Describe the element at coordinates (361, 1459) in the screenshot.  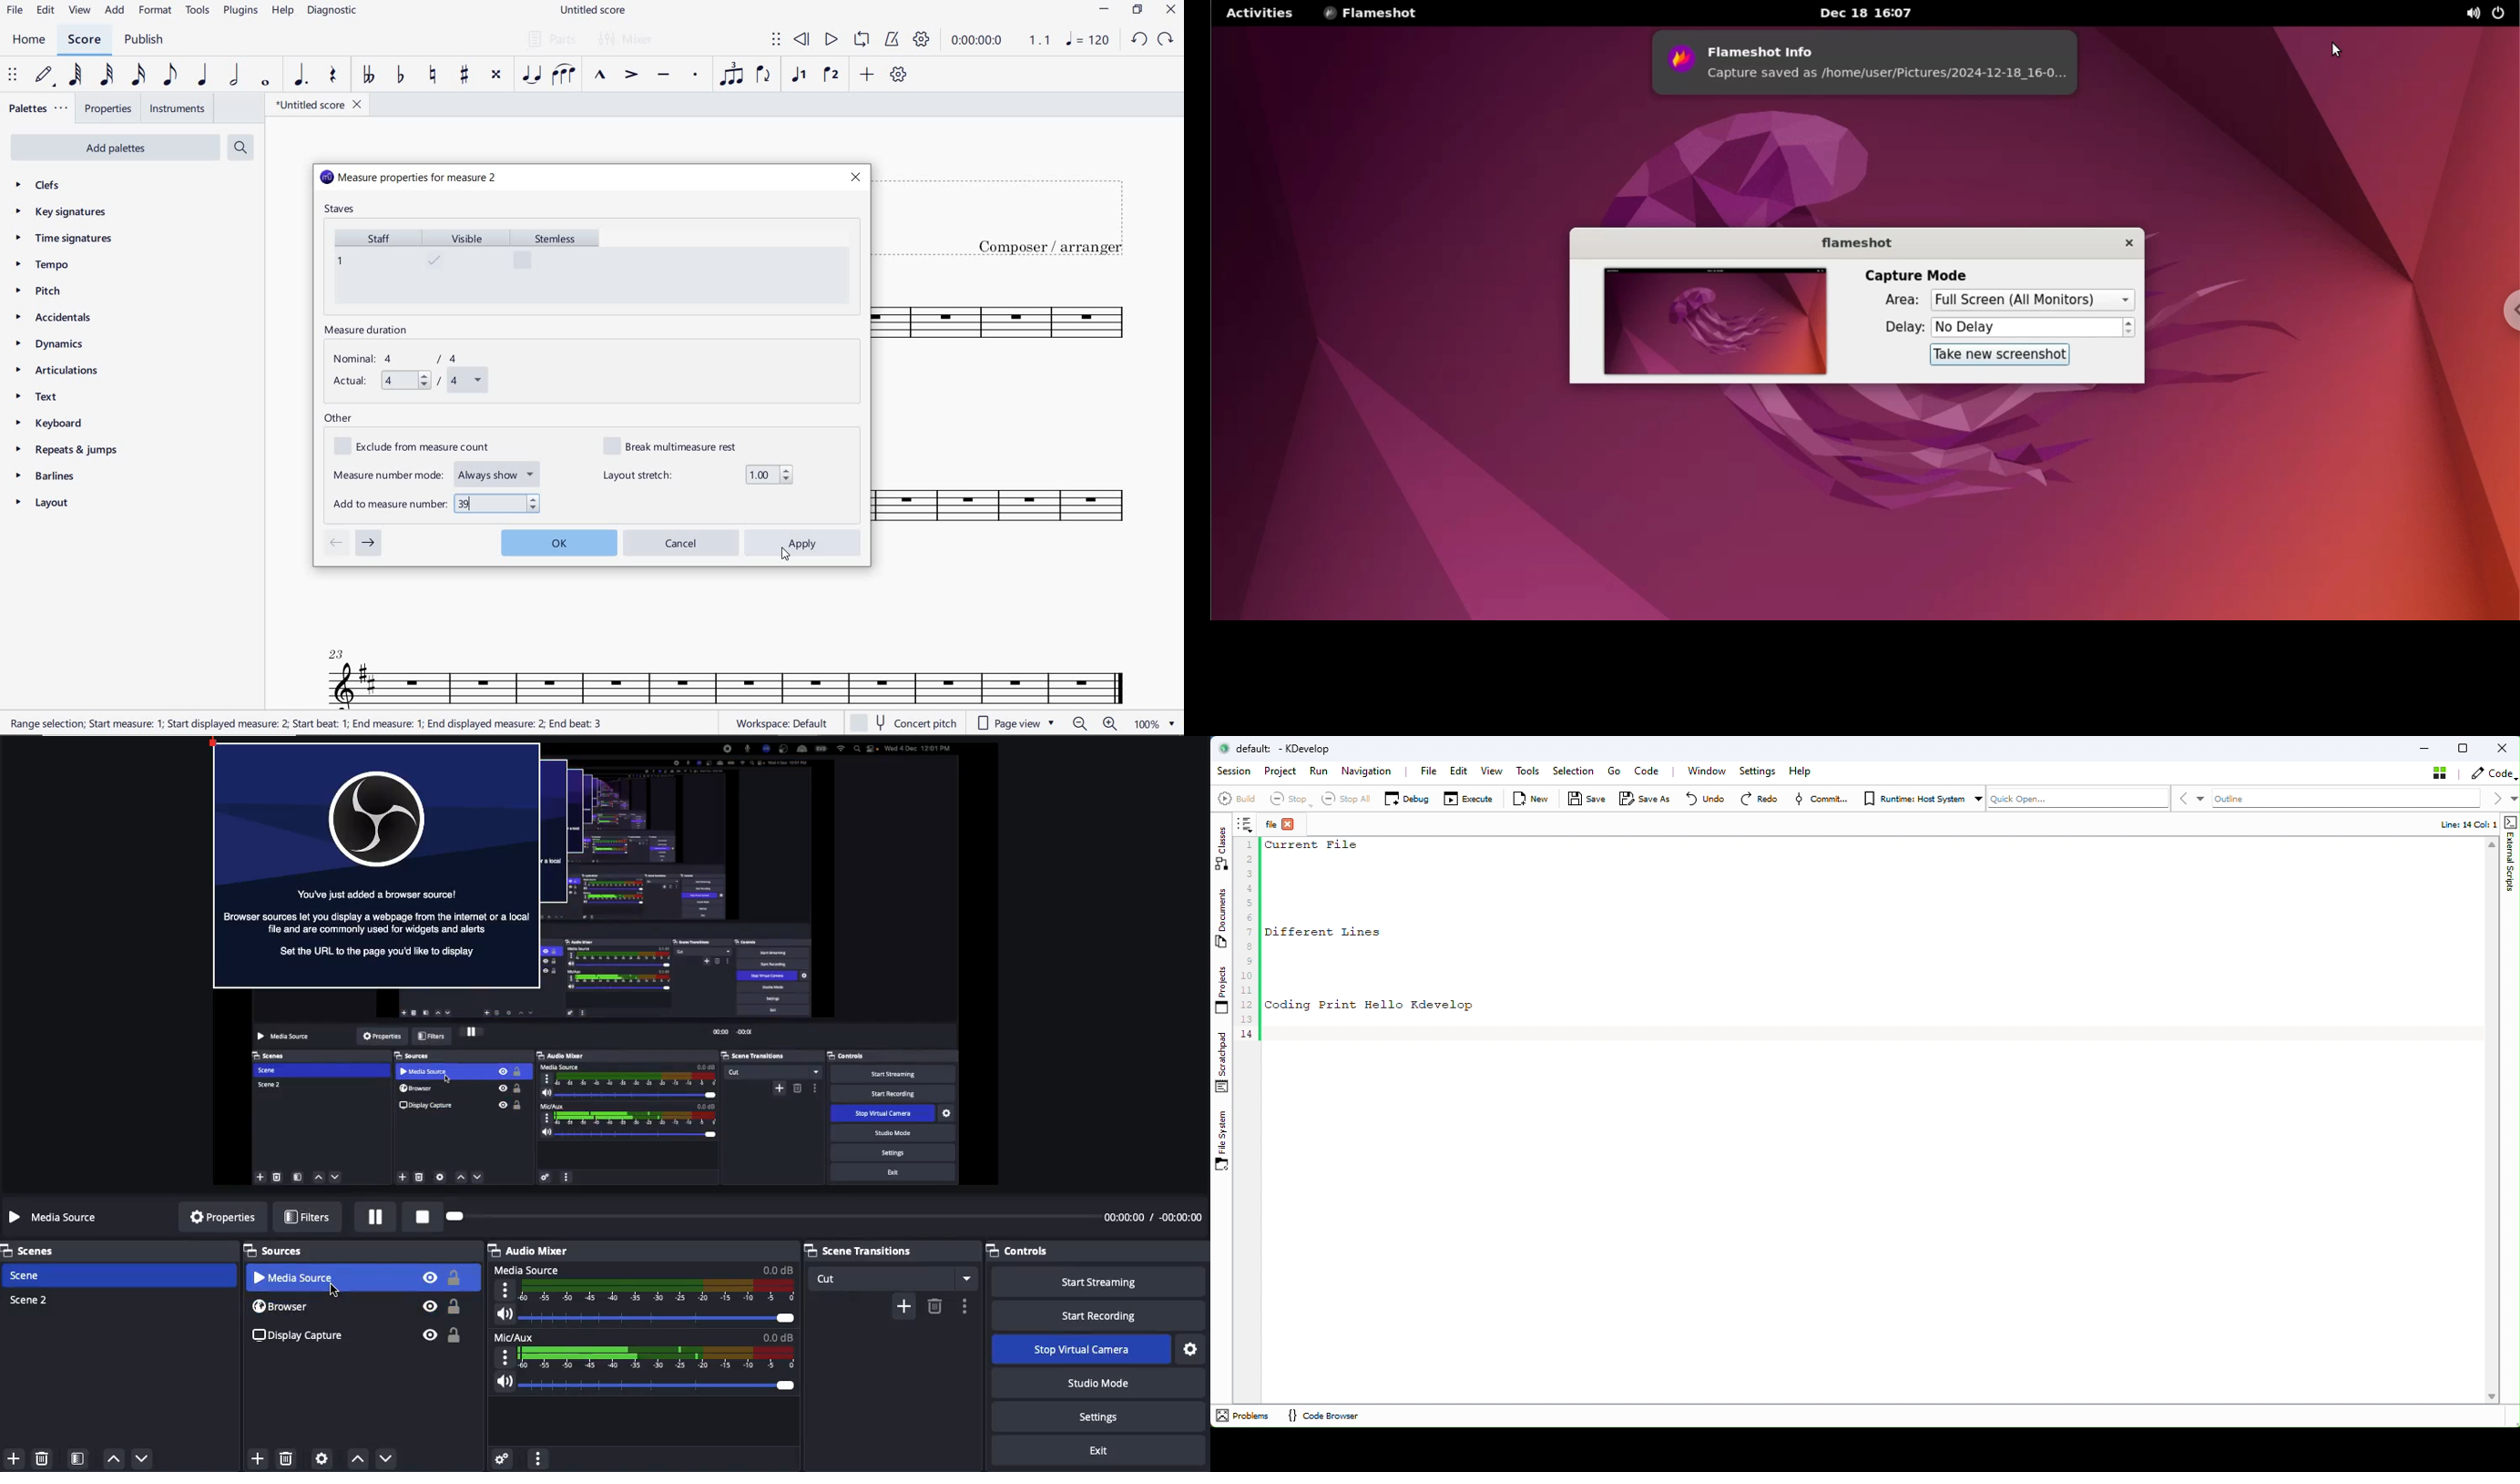
I see `Move up` at that location.